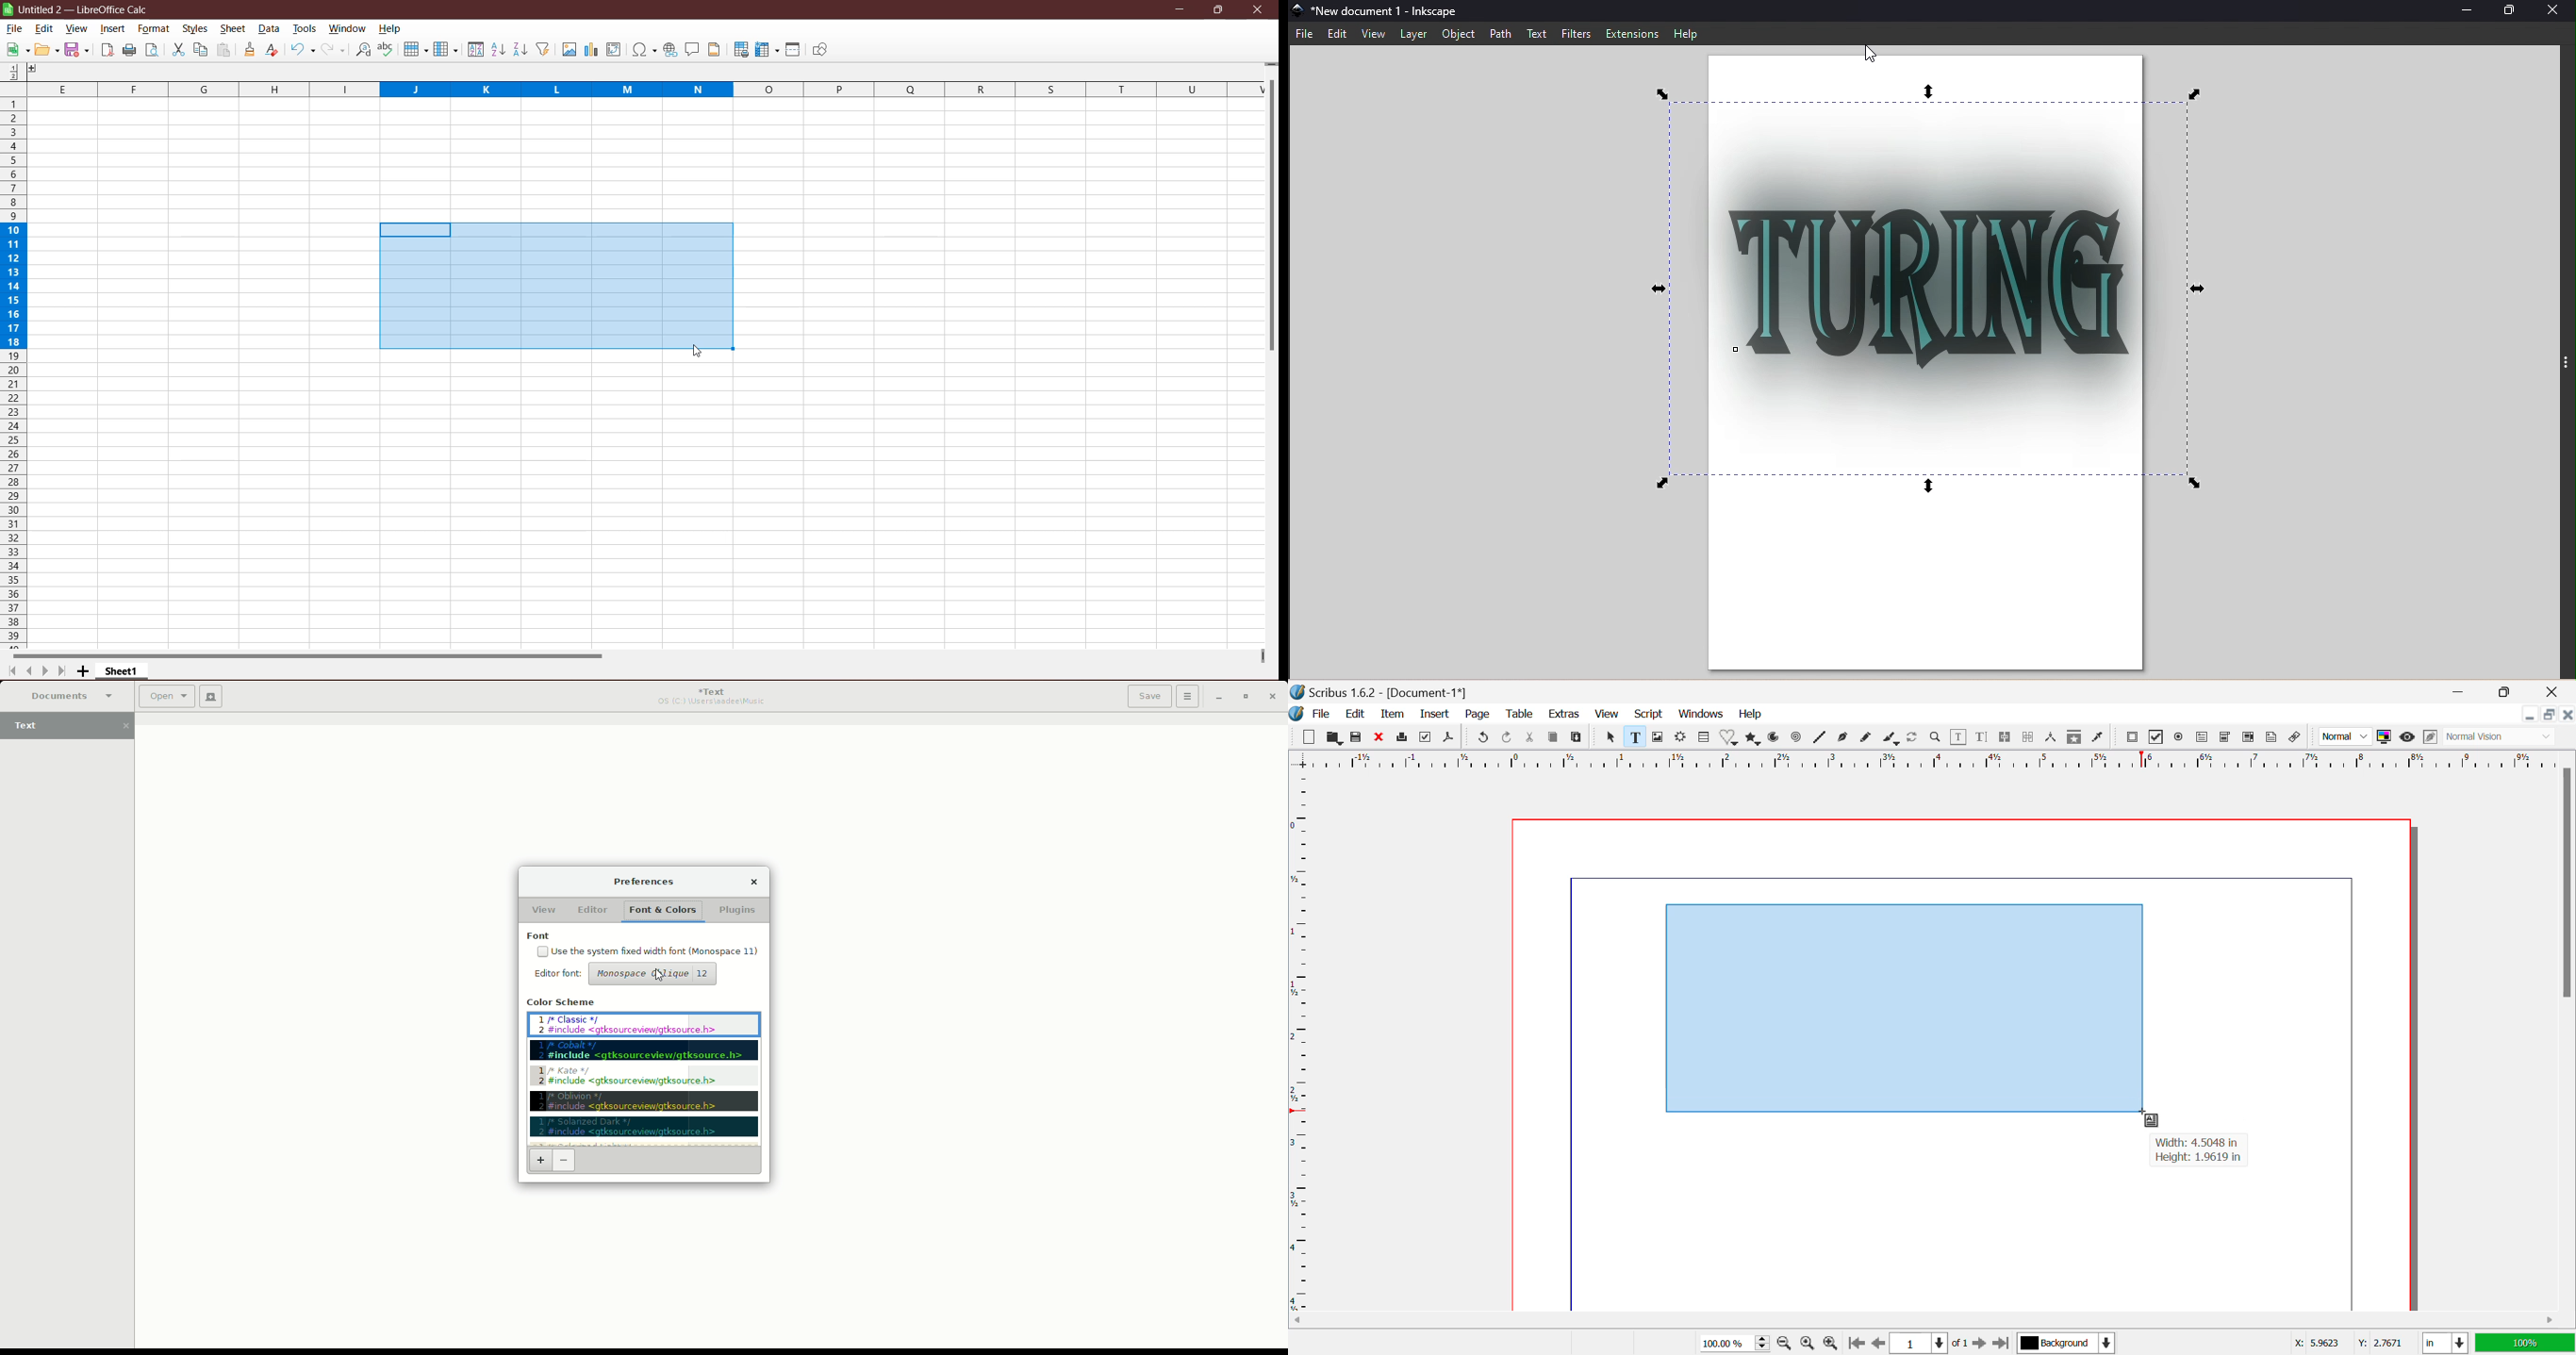  I want to click on Redo, so click(1507, 738).